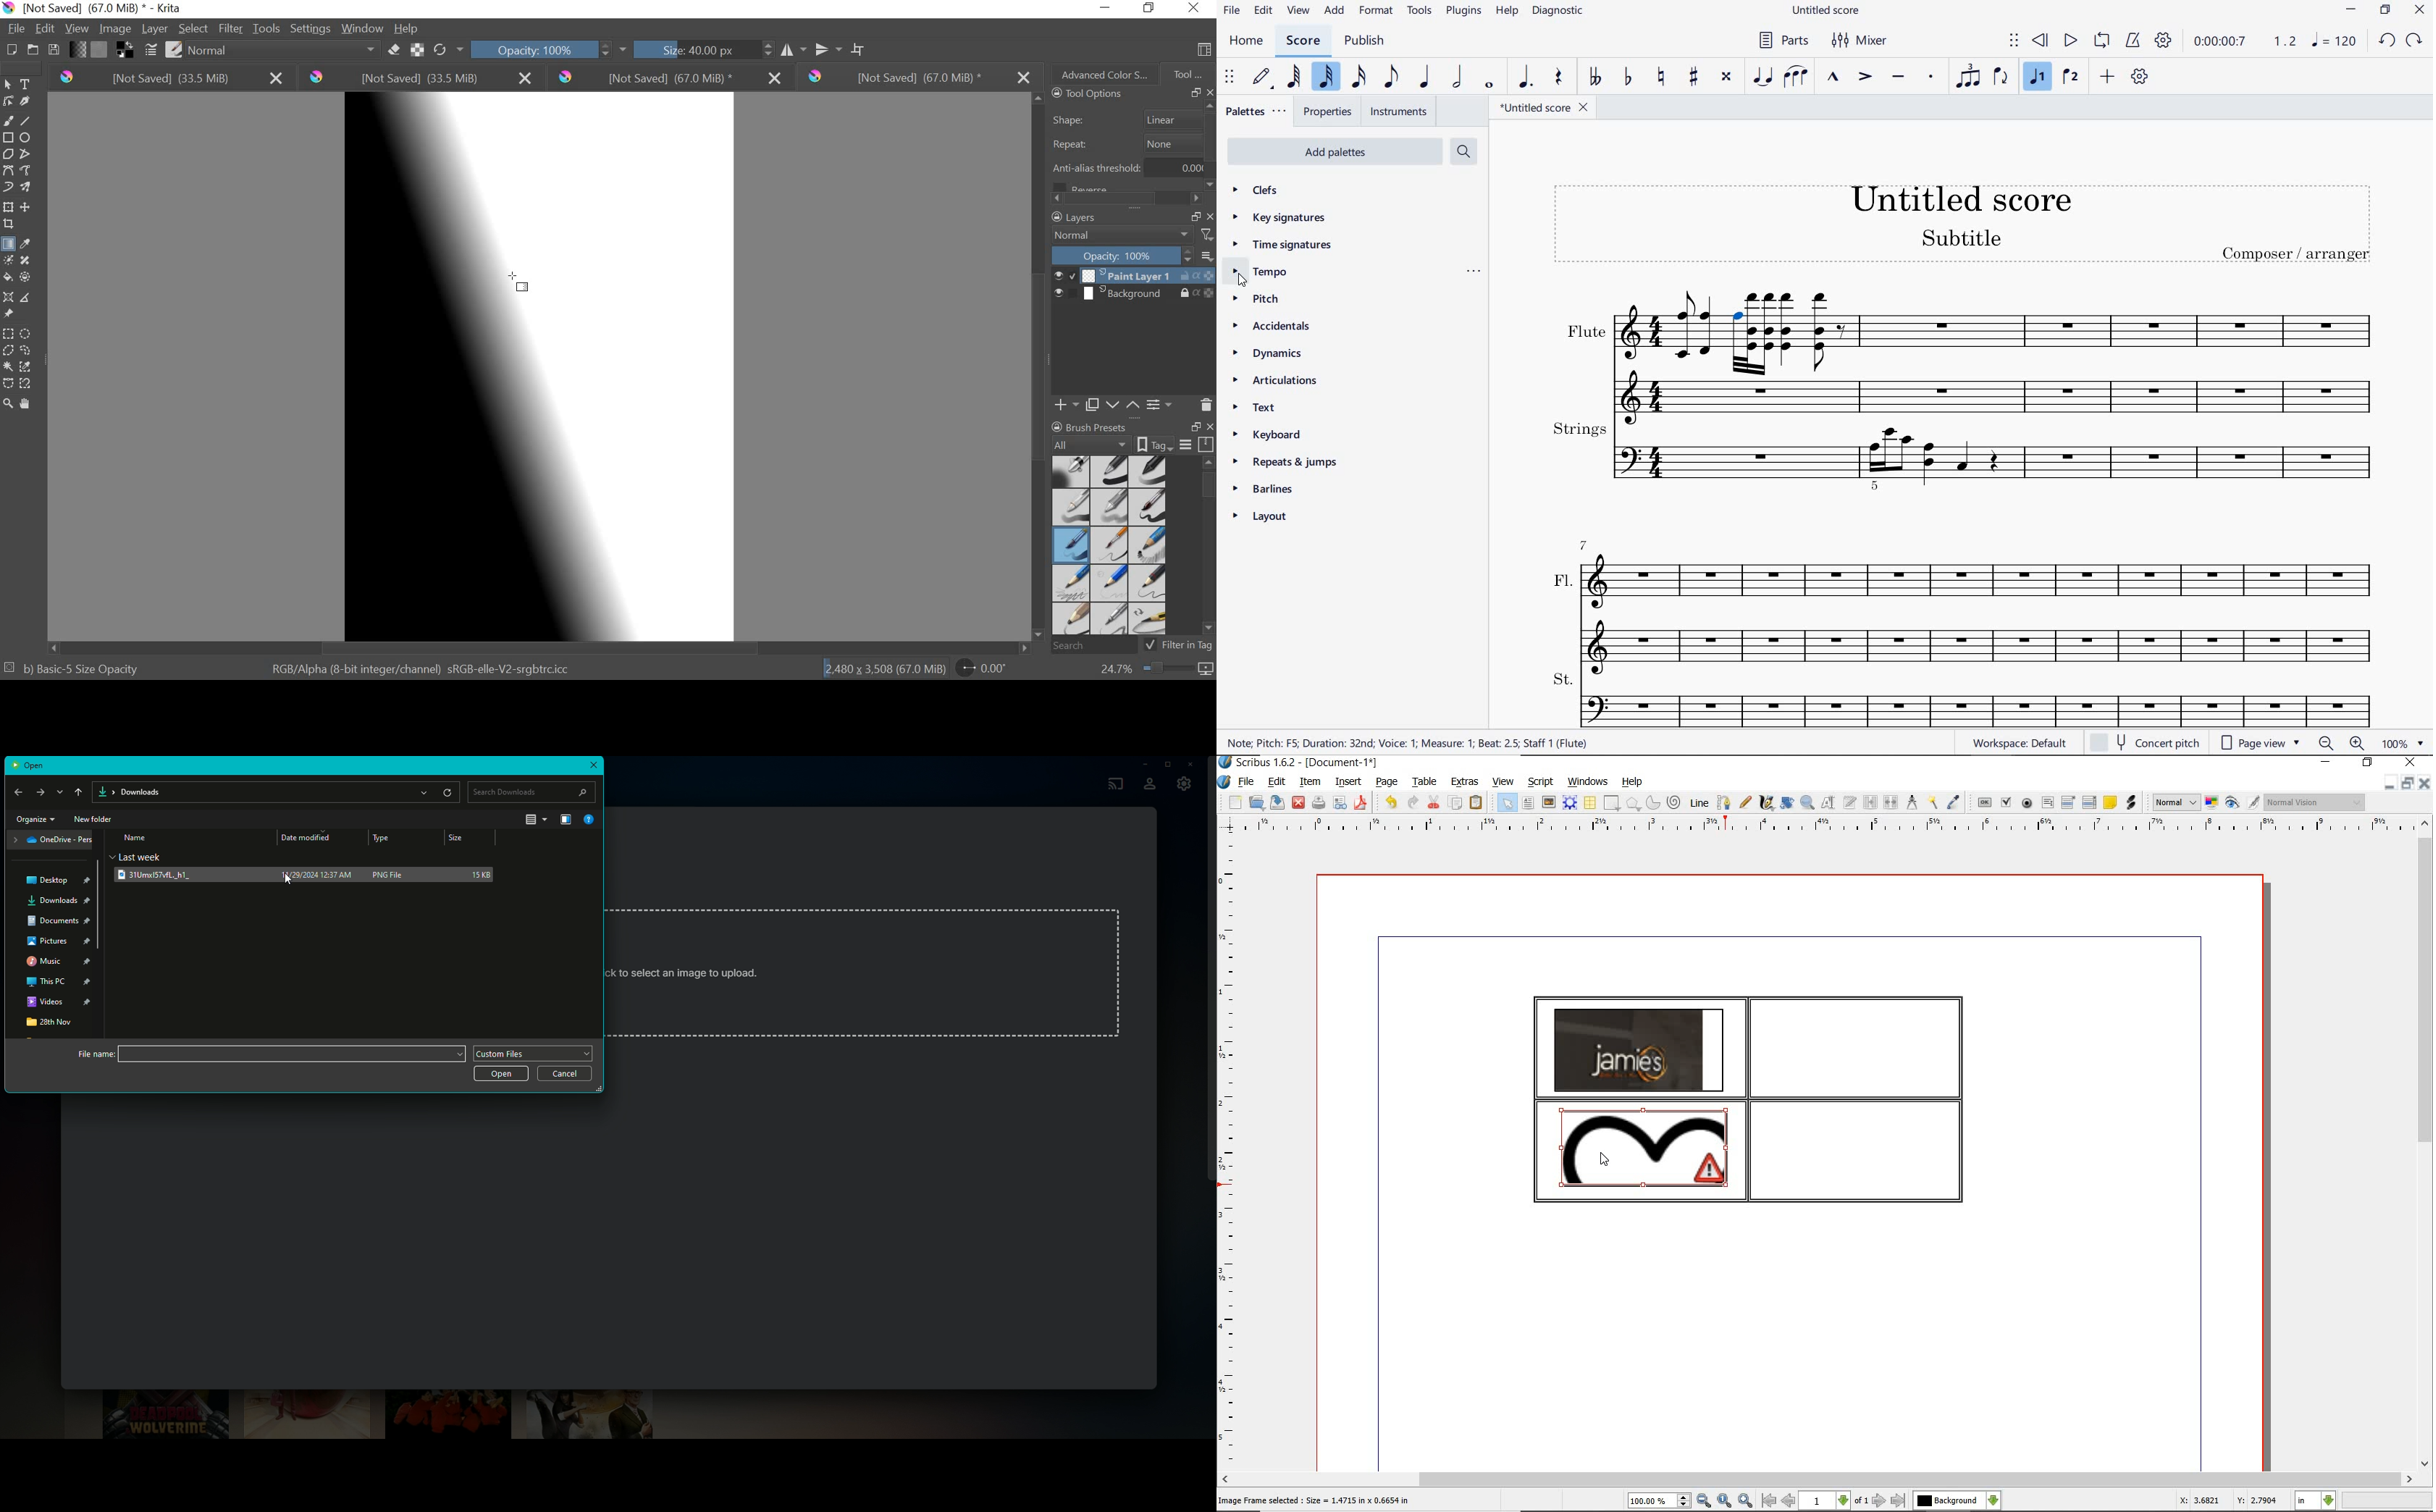  I want to click on note, so click(2336, 42).